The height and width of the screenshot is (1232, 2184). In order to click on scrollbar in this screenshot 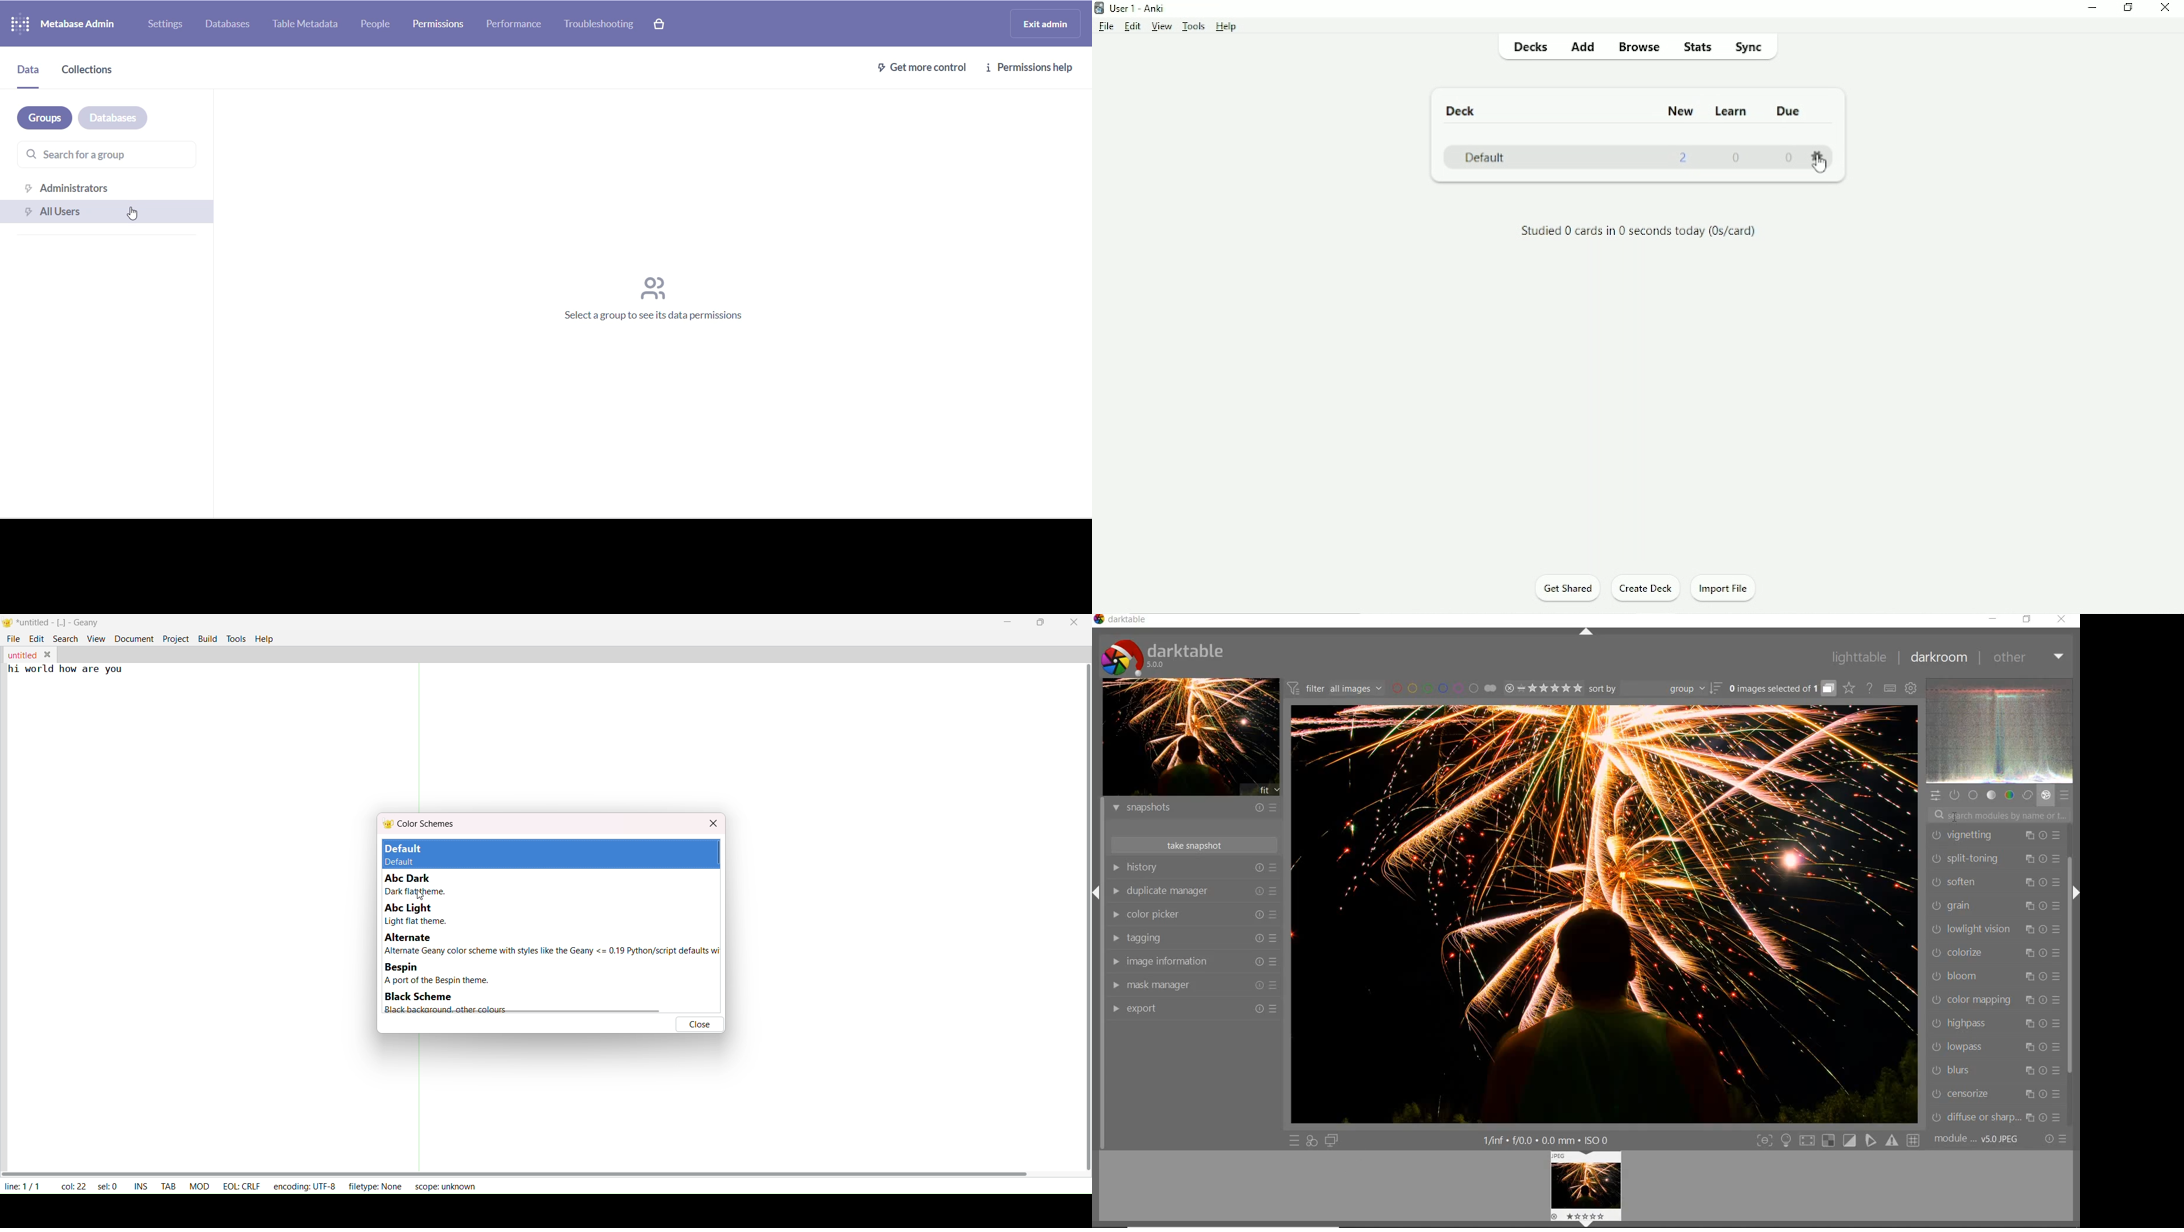, I will do `click(2071, 969)`.